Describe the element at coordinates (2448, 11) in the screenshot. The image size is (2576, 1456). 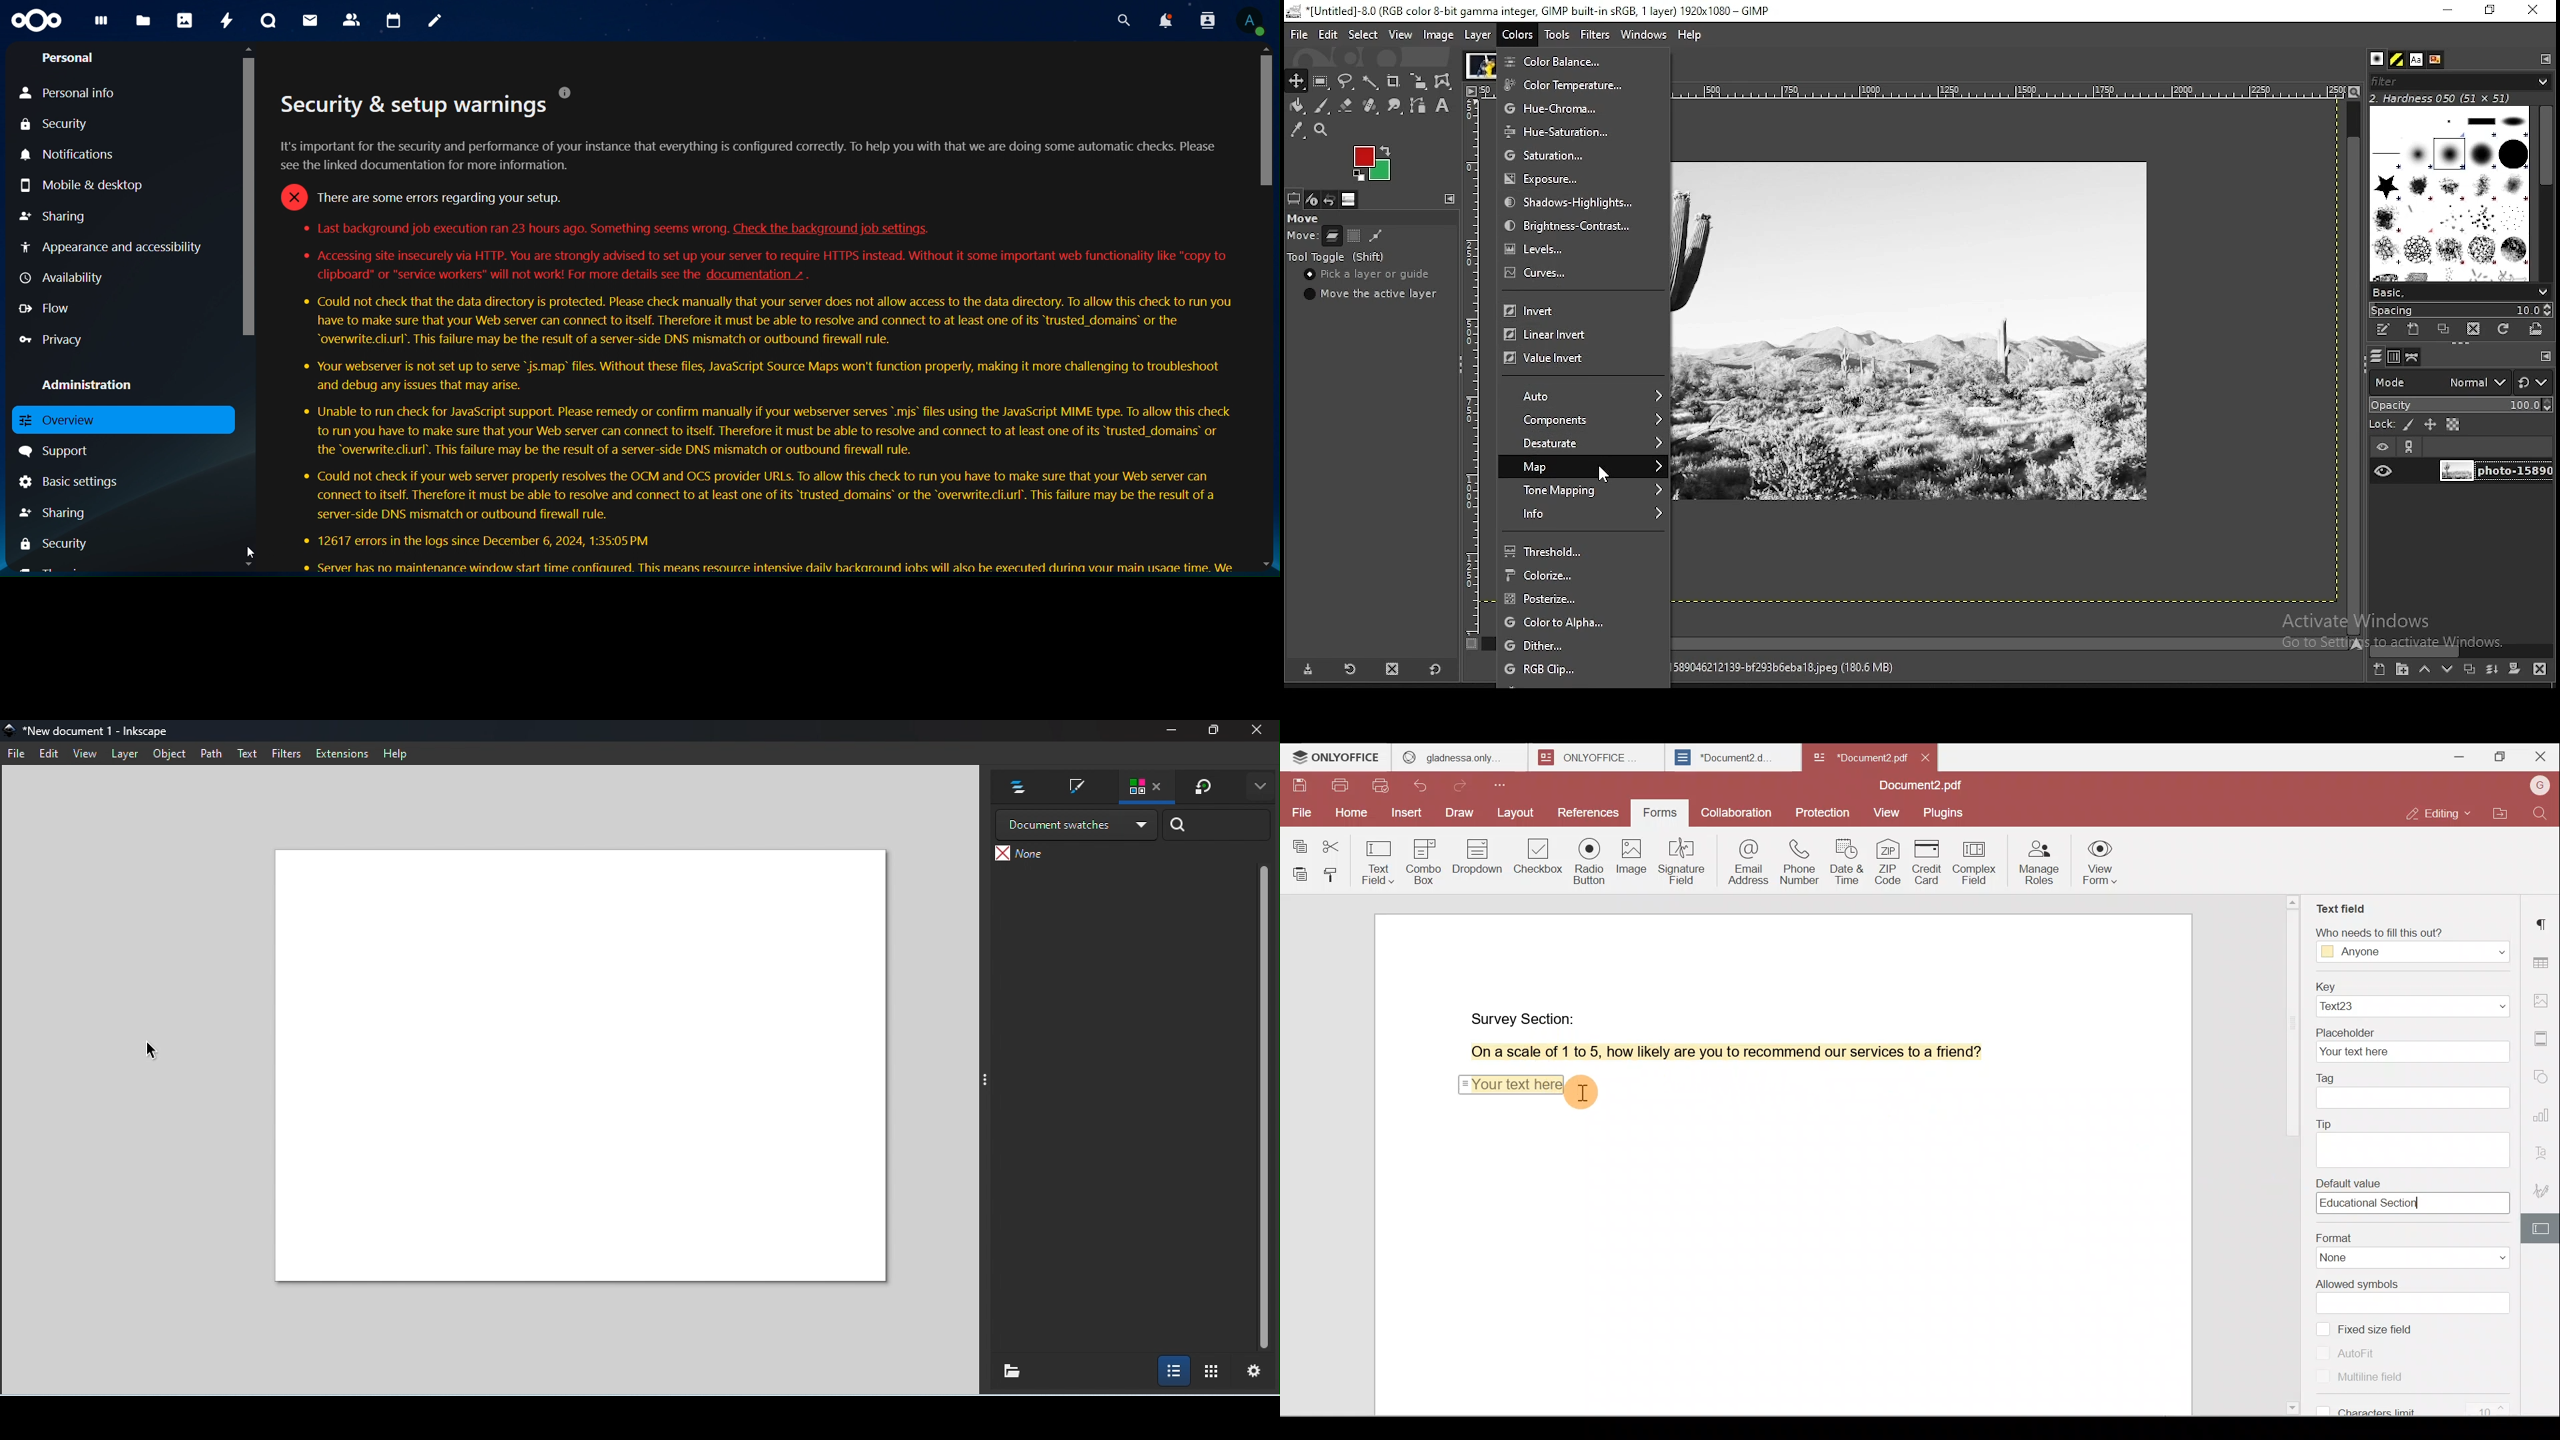
I see `minimize` at that location.